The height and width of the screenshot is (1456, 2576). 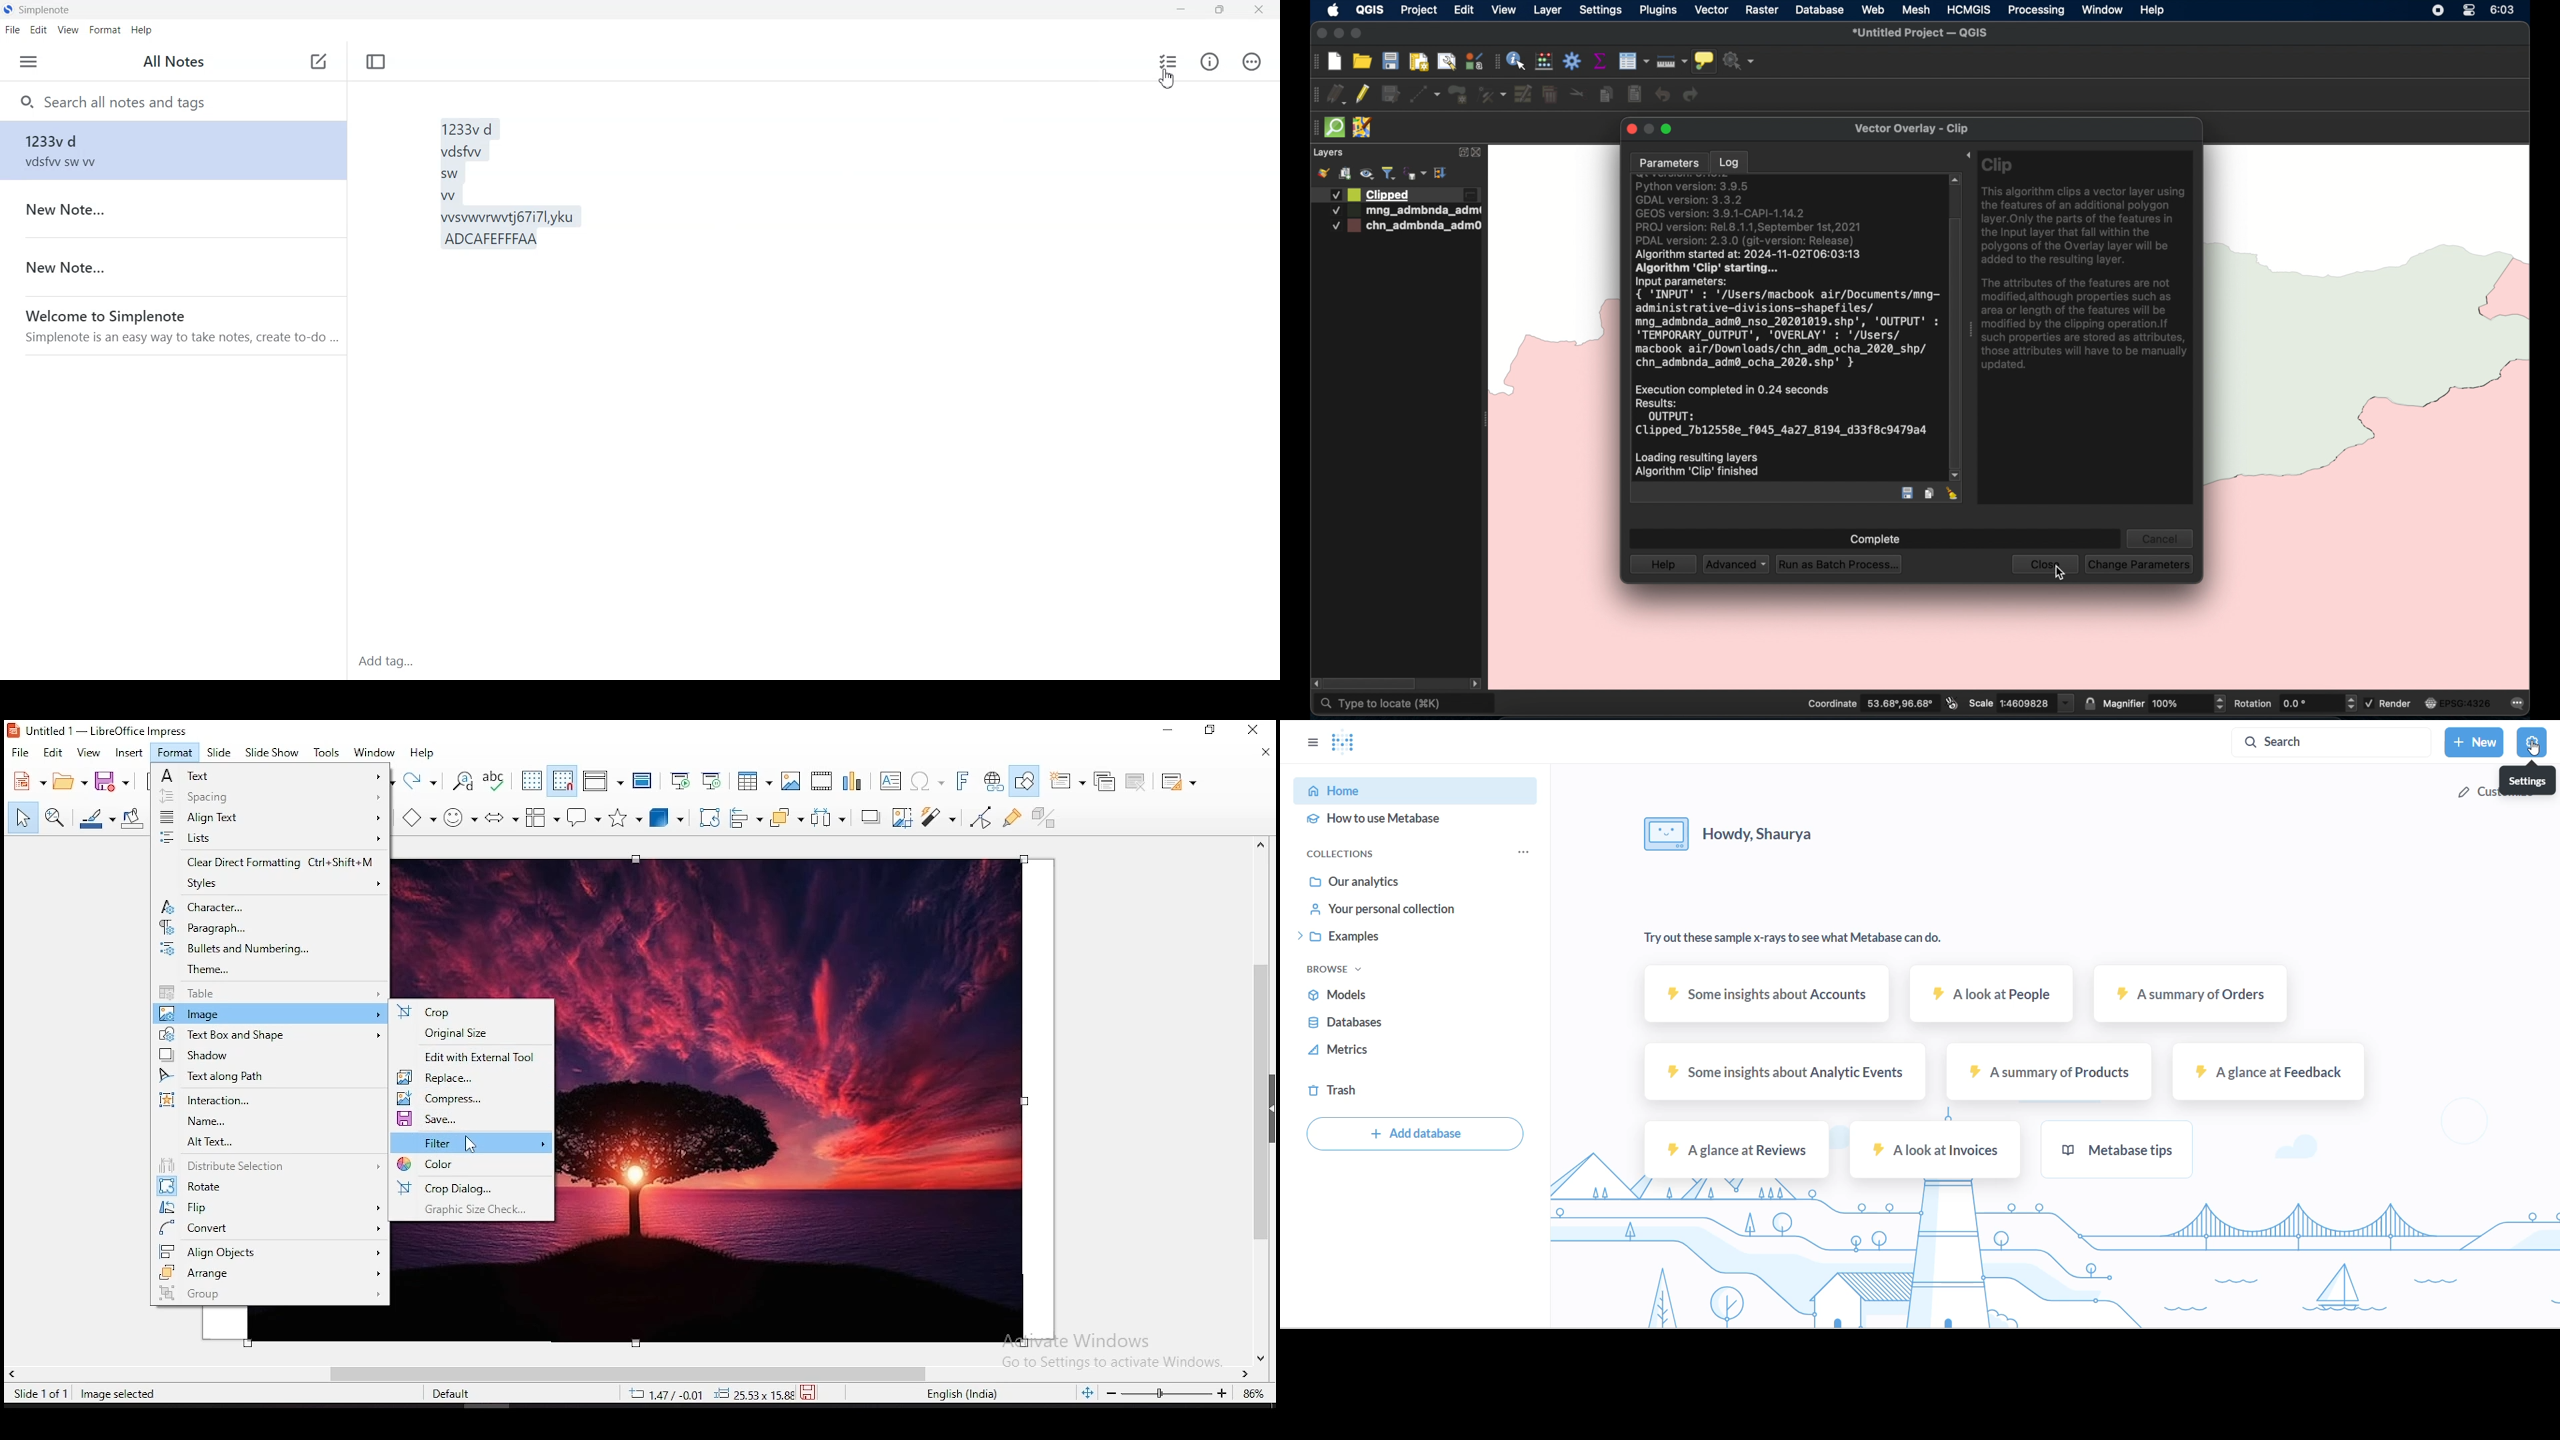 I want to click on rotate, so click(x=272, y=1187).